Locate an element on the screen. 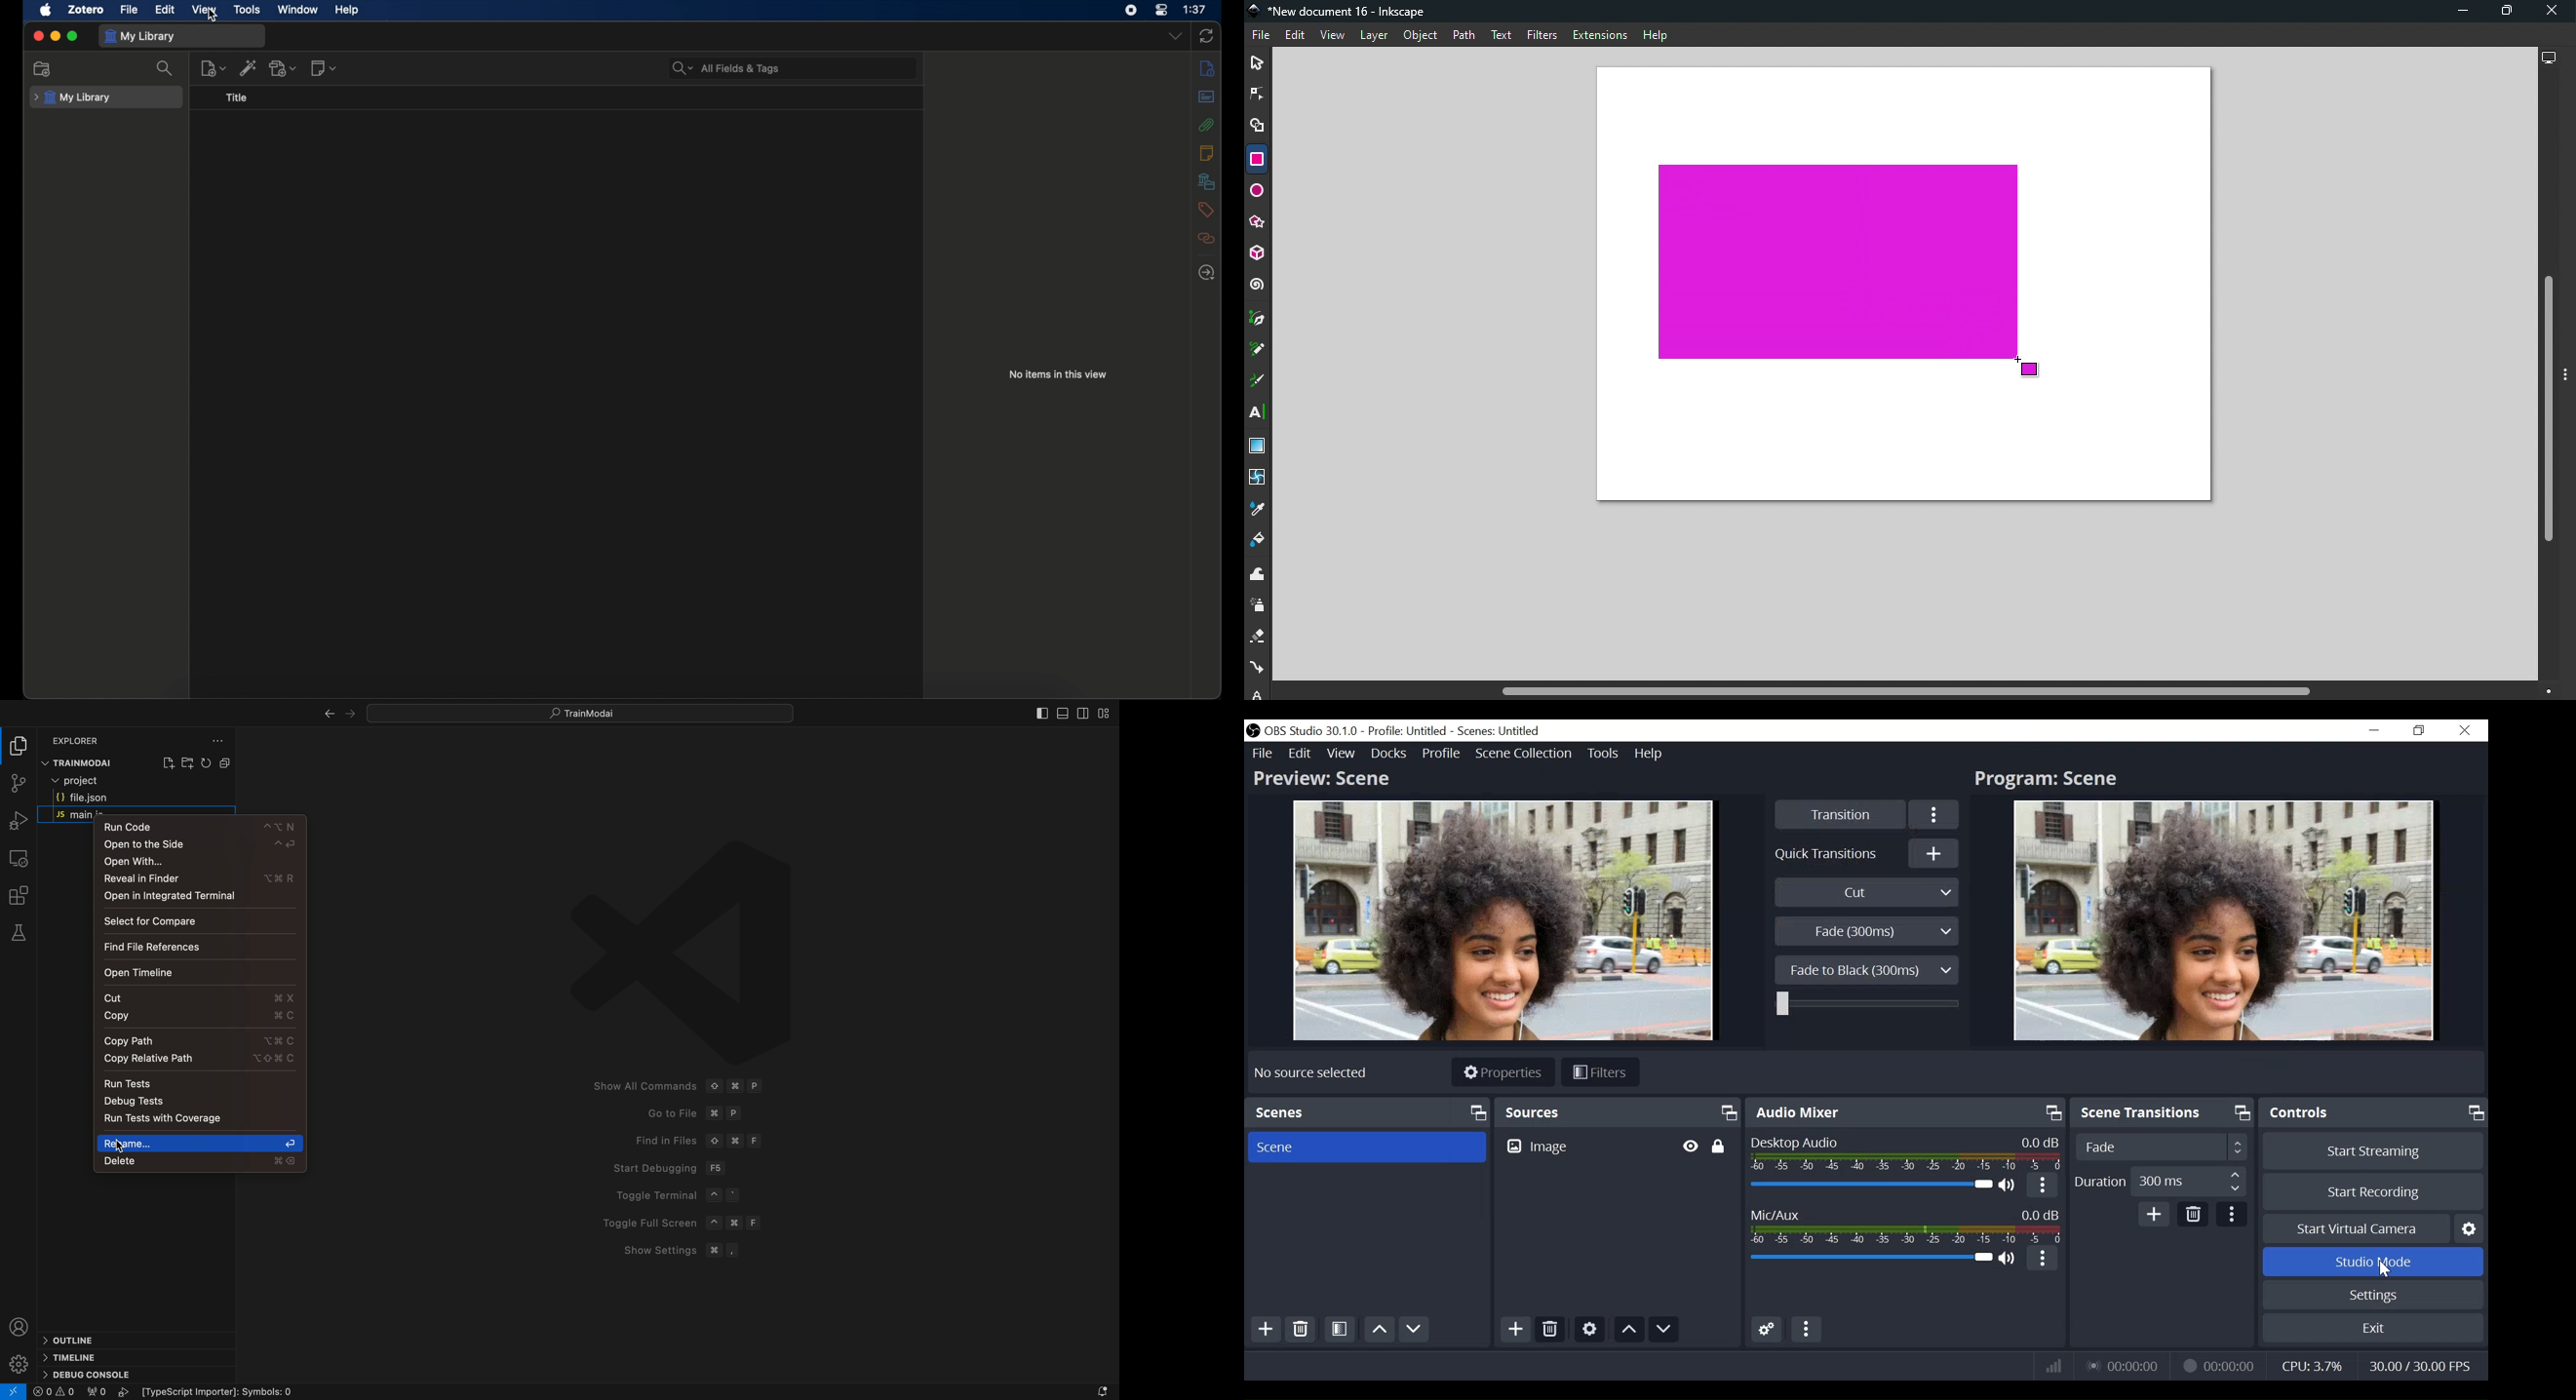 The image size is (2576, 1400). Cut is located at coordinates (1865, 893).